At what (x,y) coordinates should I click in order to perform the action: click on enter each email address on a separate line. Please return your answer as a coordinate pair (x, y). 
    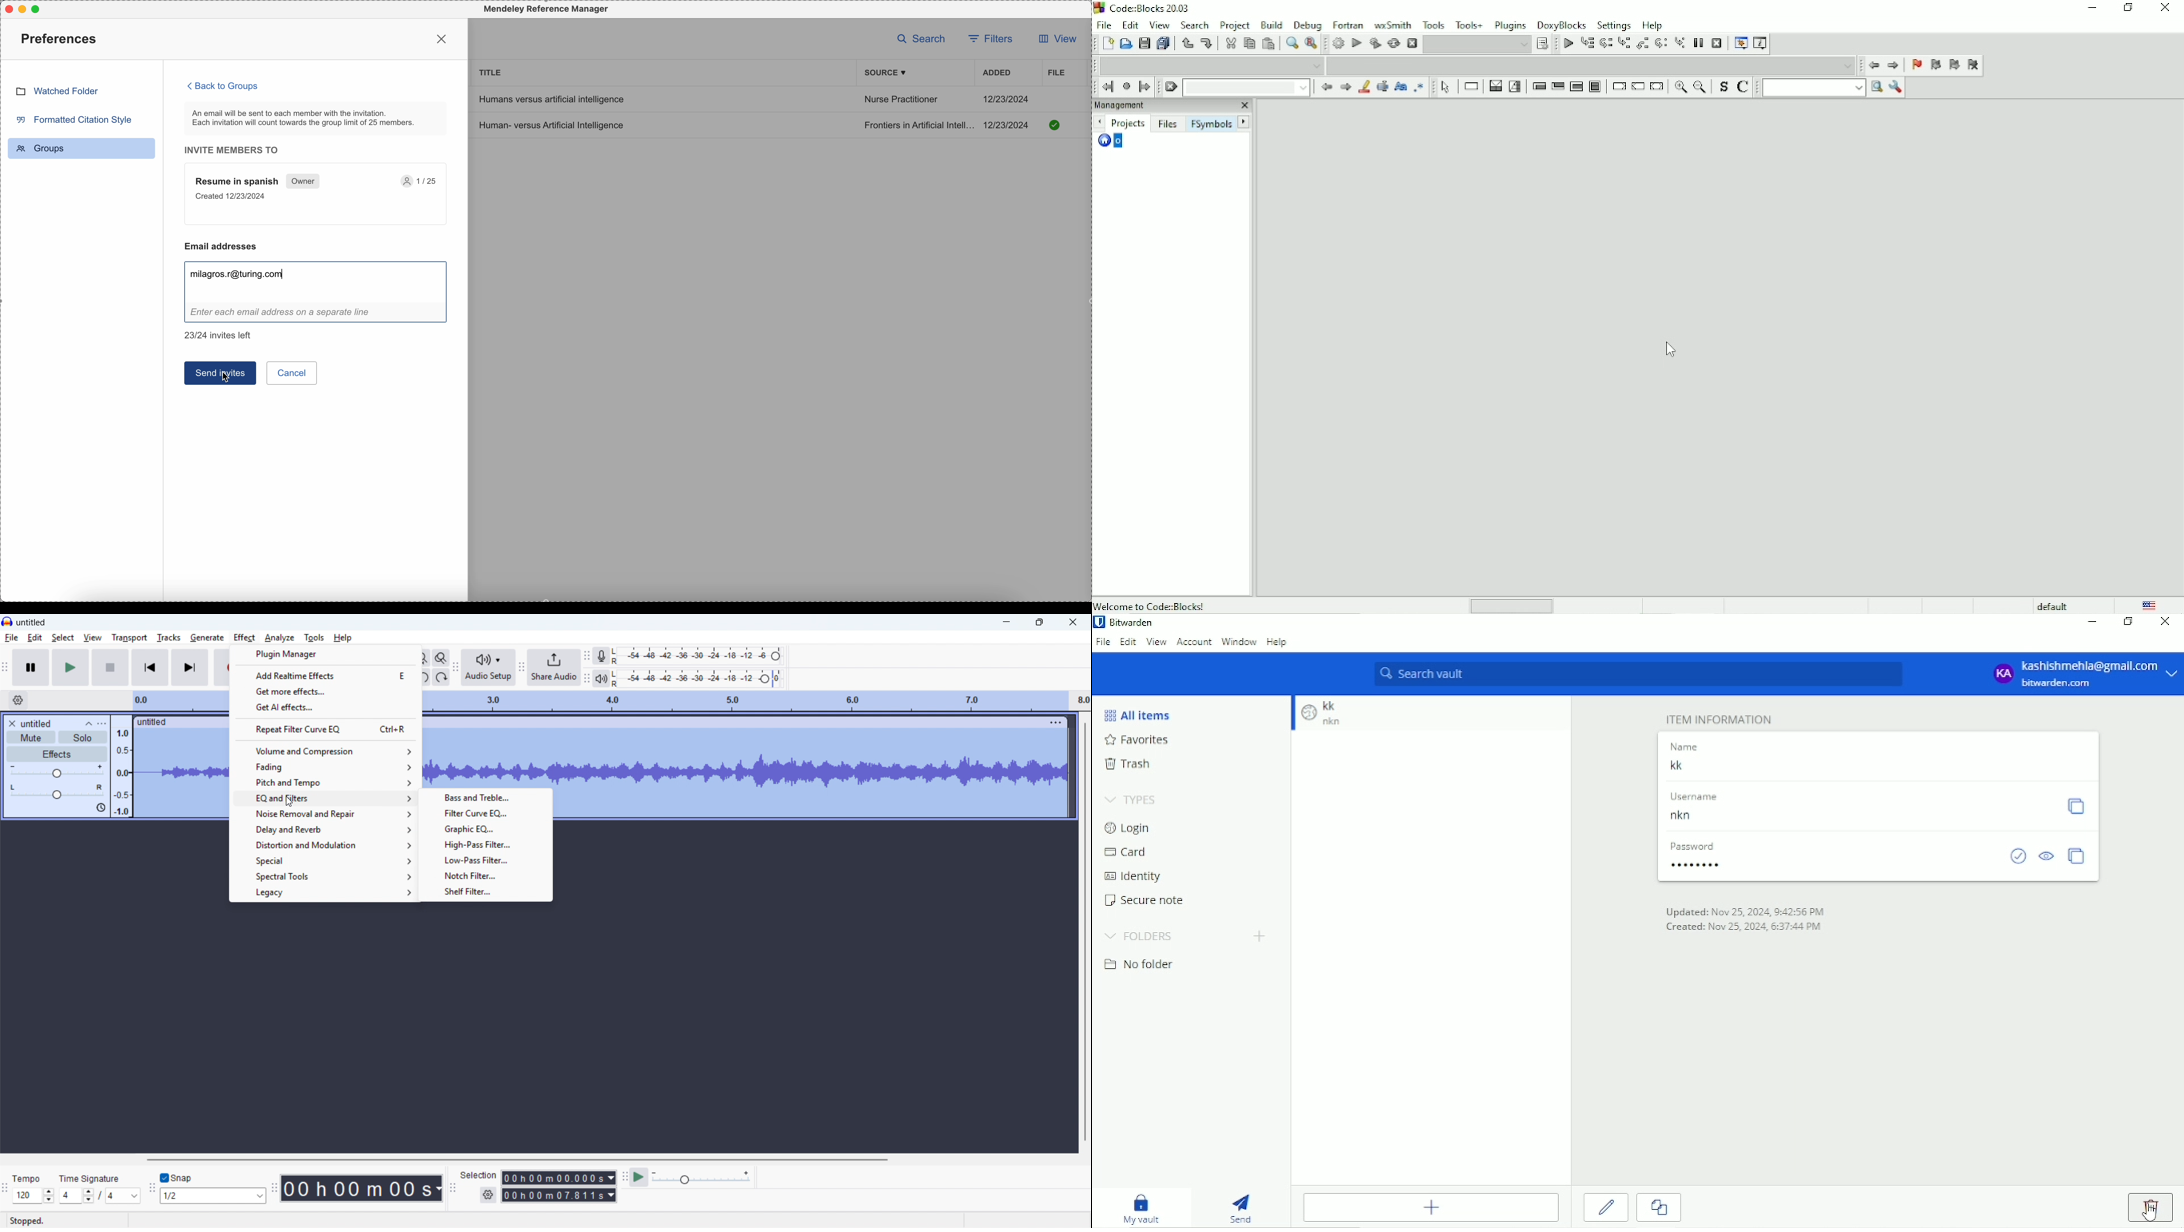
    Looking at the image, I should click on (316, 314).